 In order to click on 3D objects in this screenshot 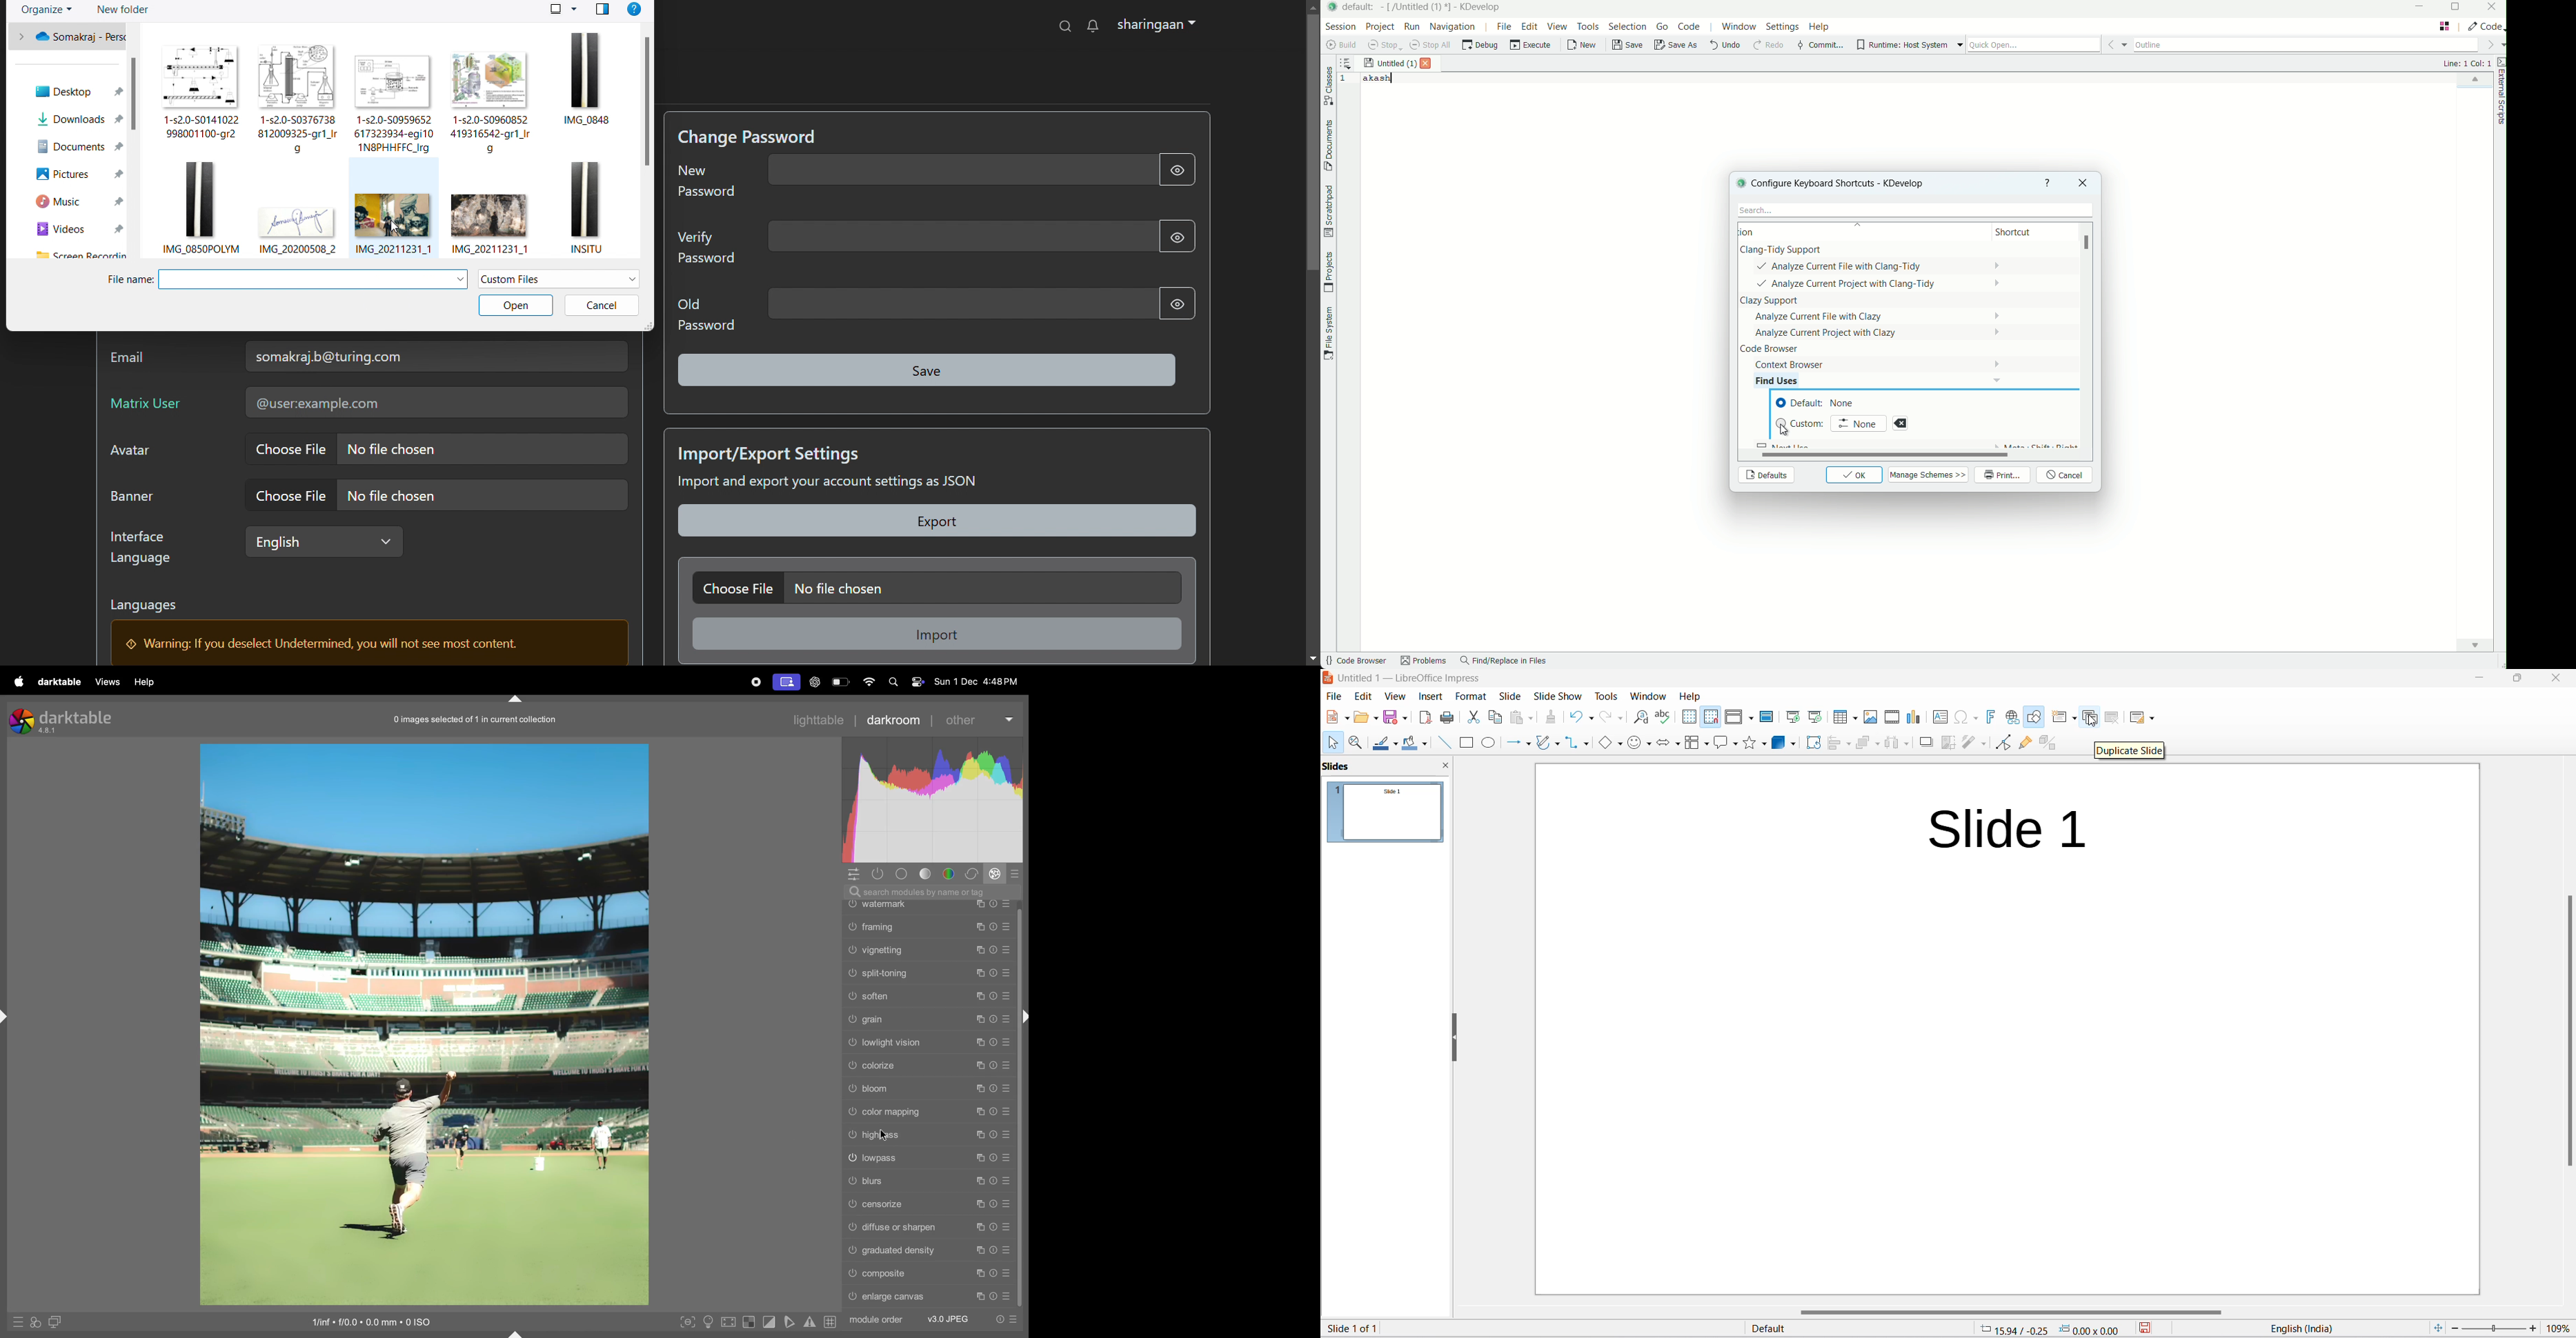, I will do `click(1784, 743)`.